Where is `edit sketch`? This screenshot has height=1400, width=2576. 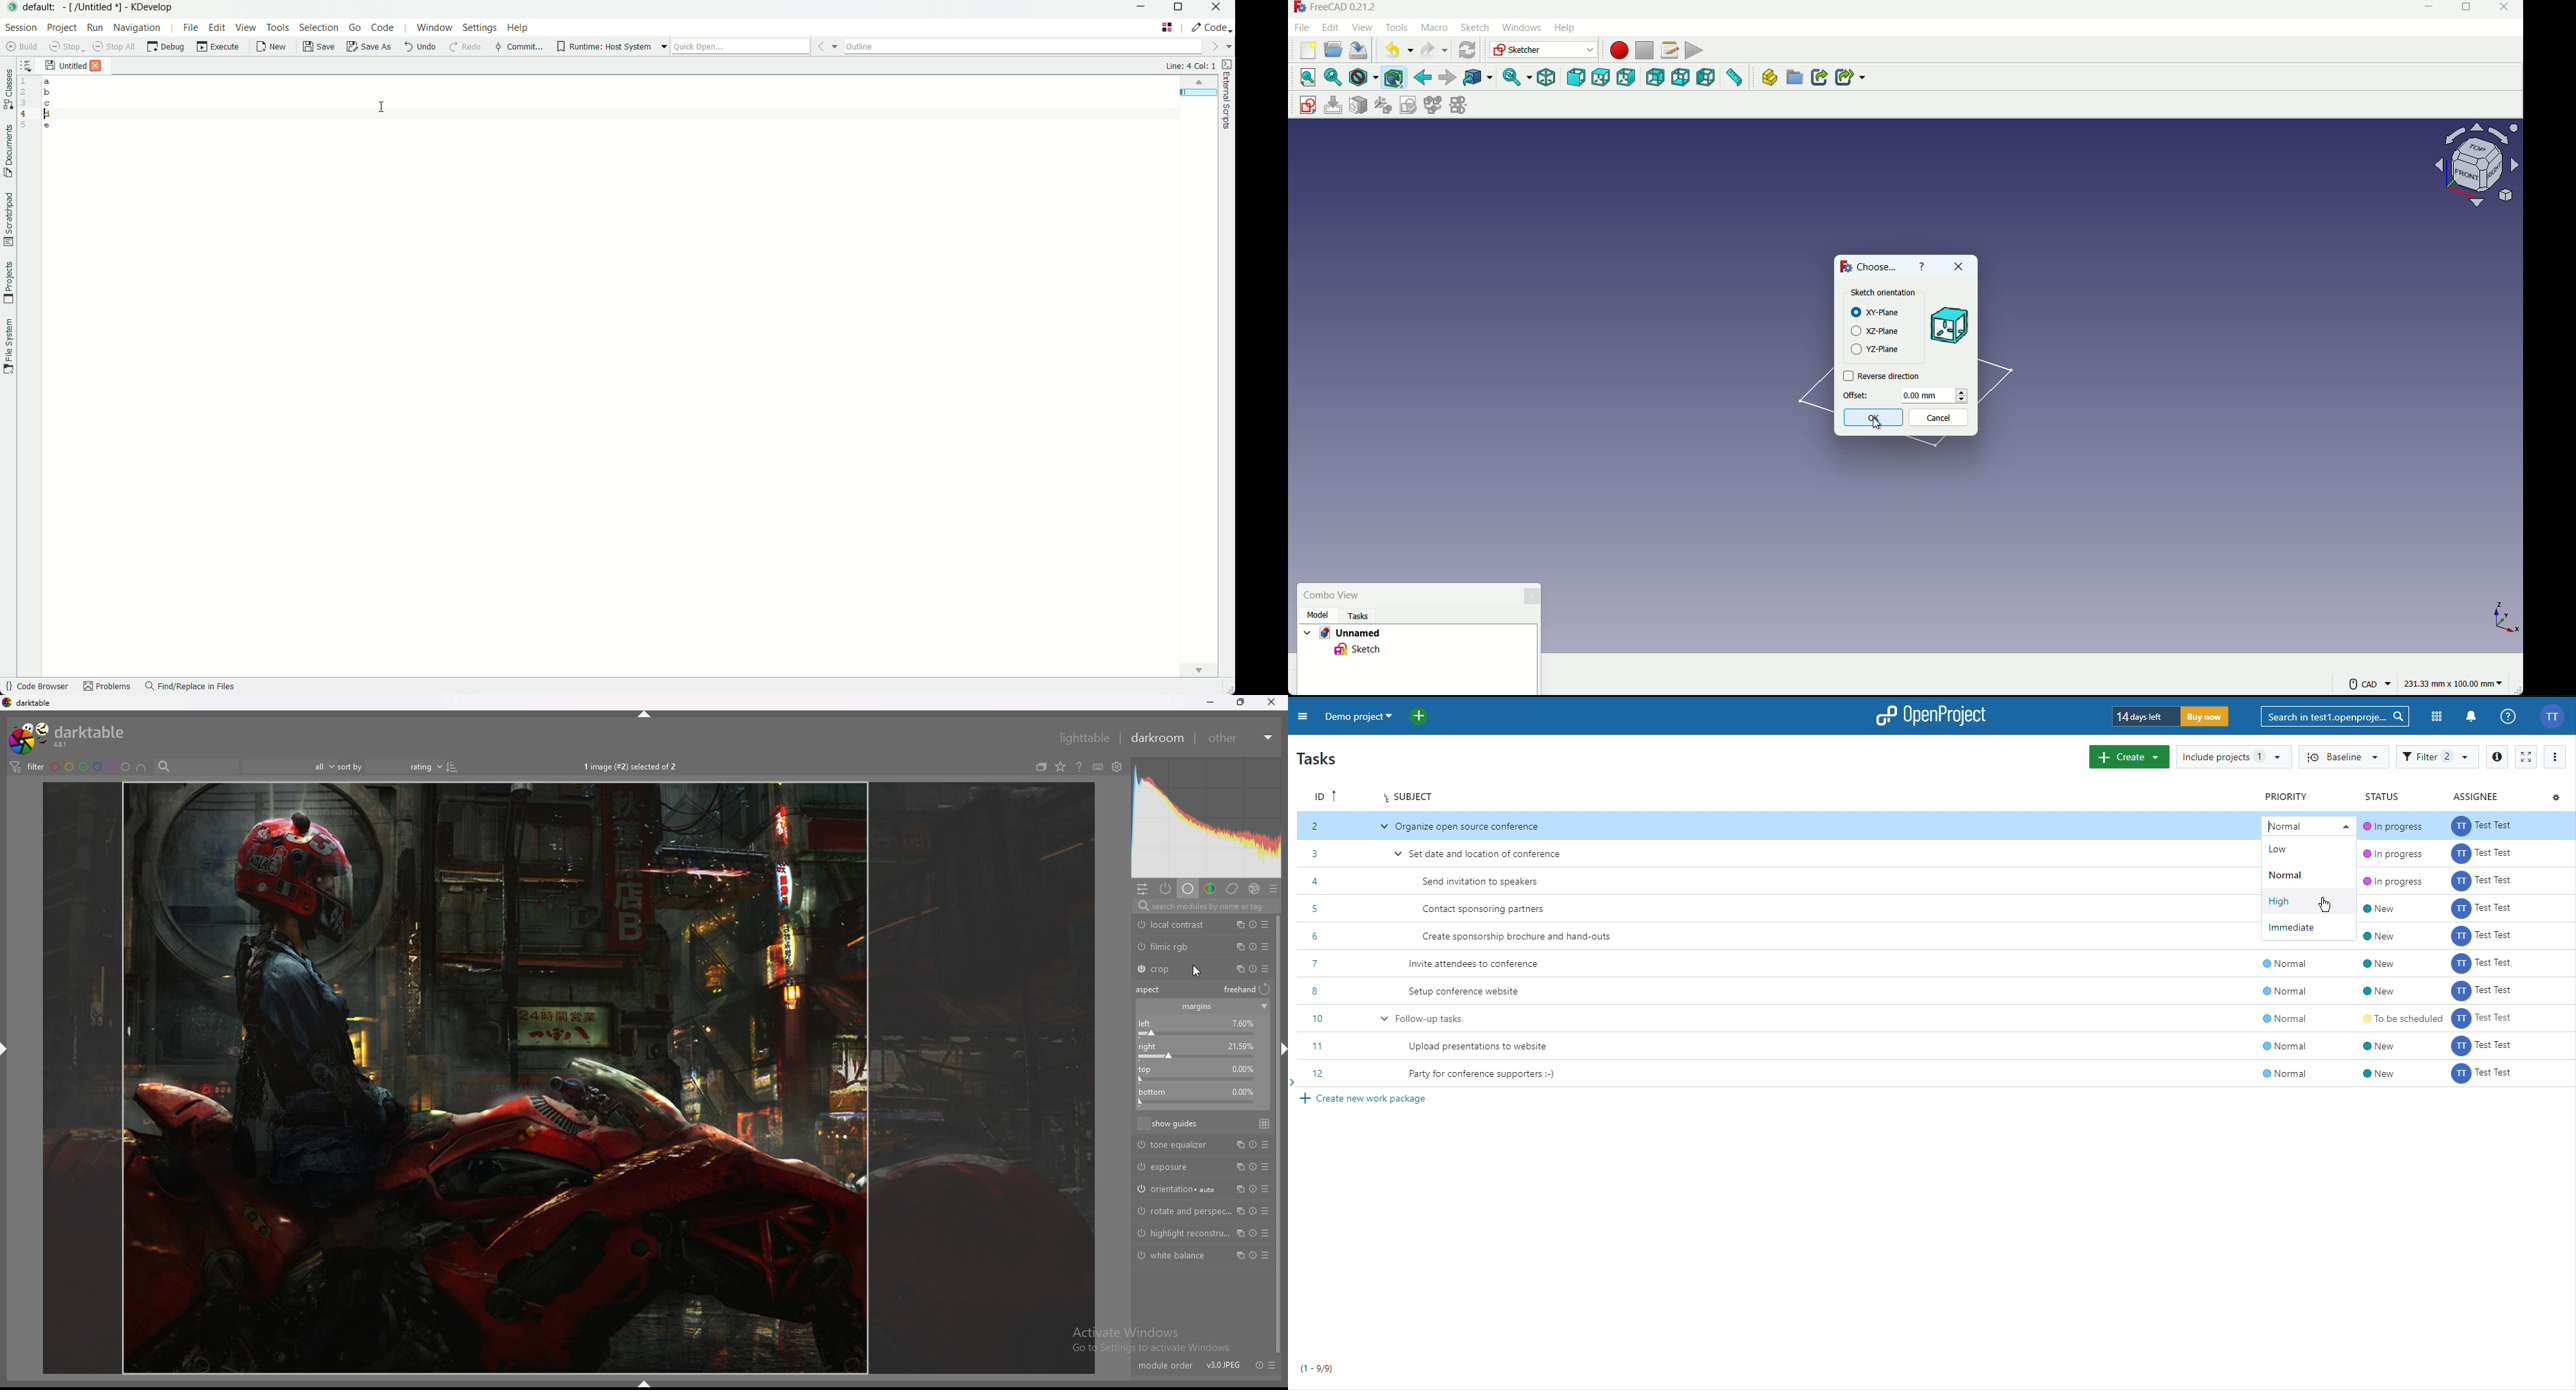 edit sketch is located at coordinates (1334, 106).